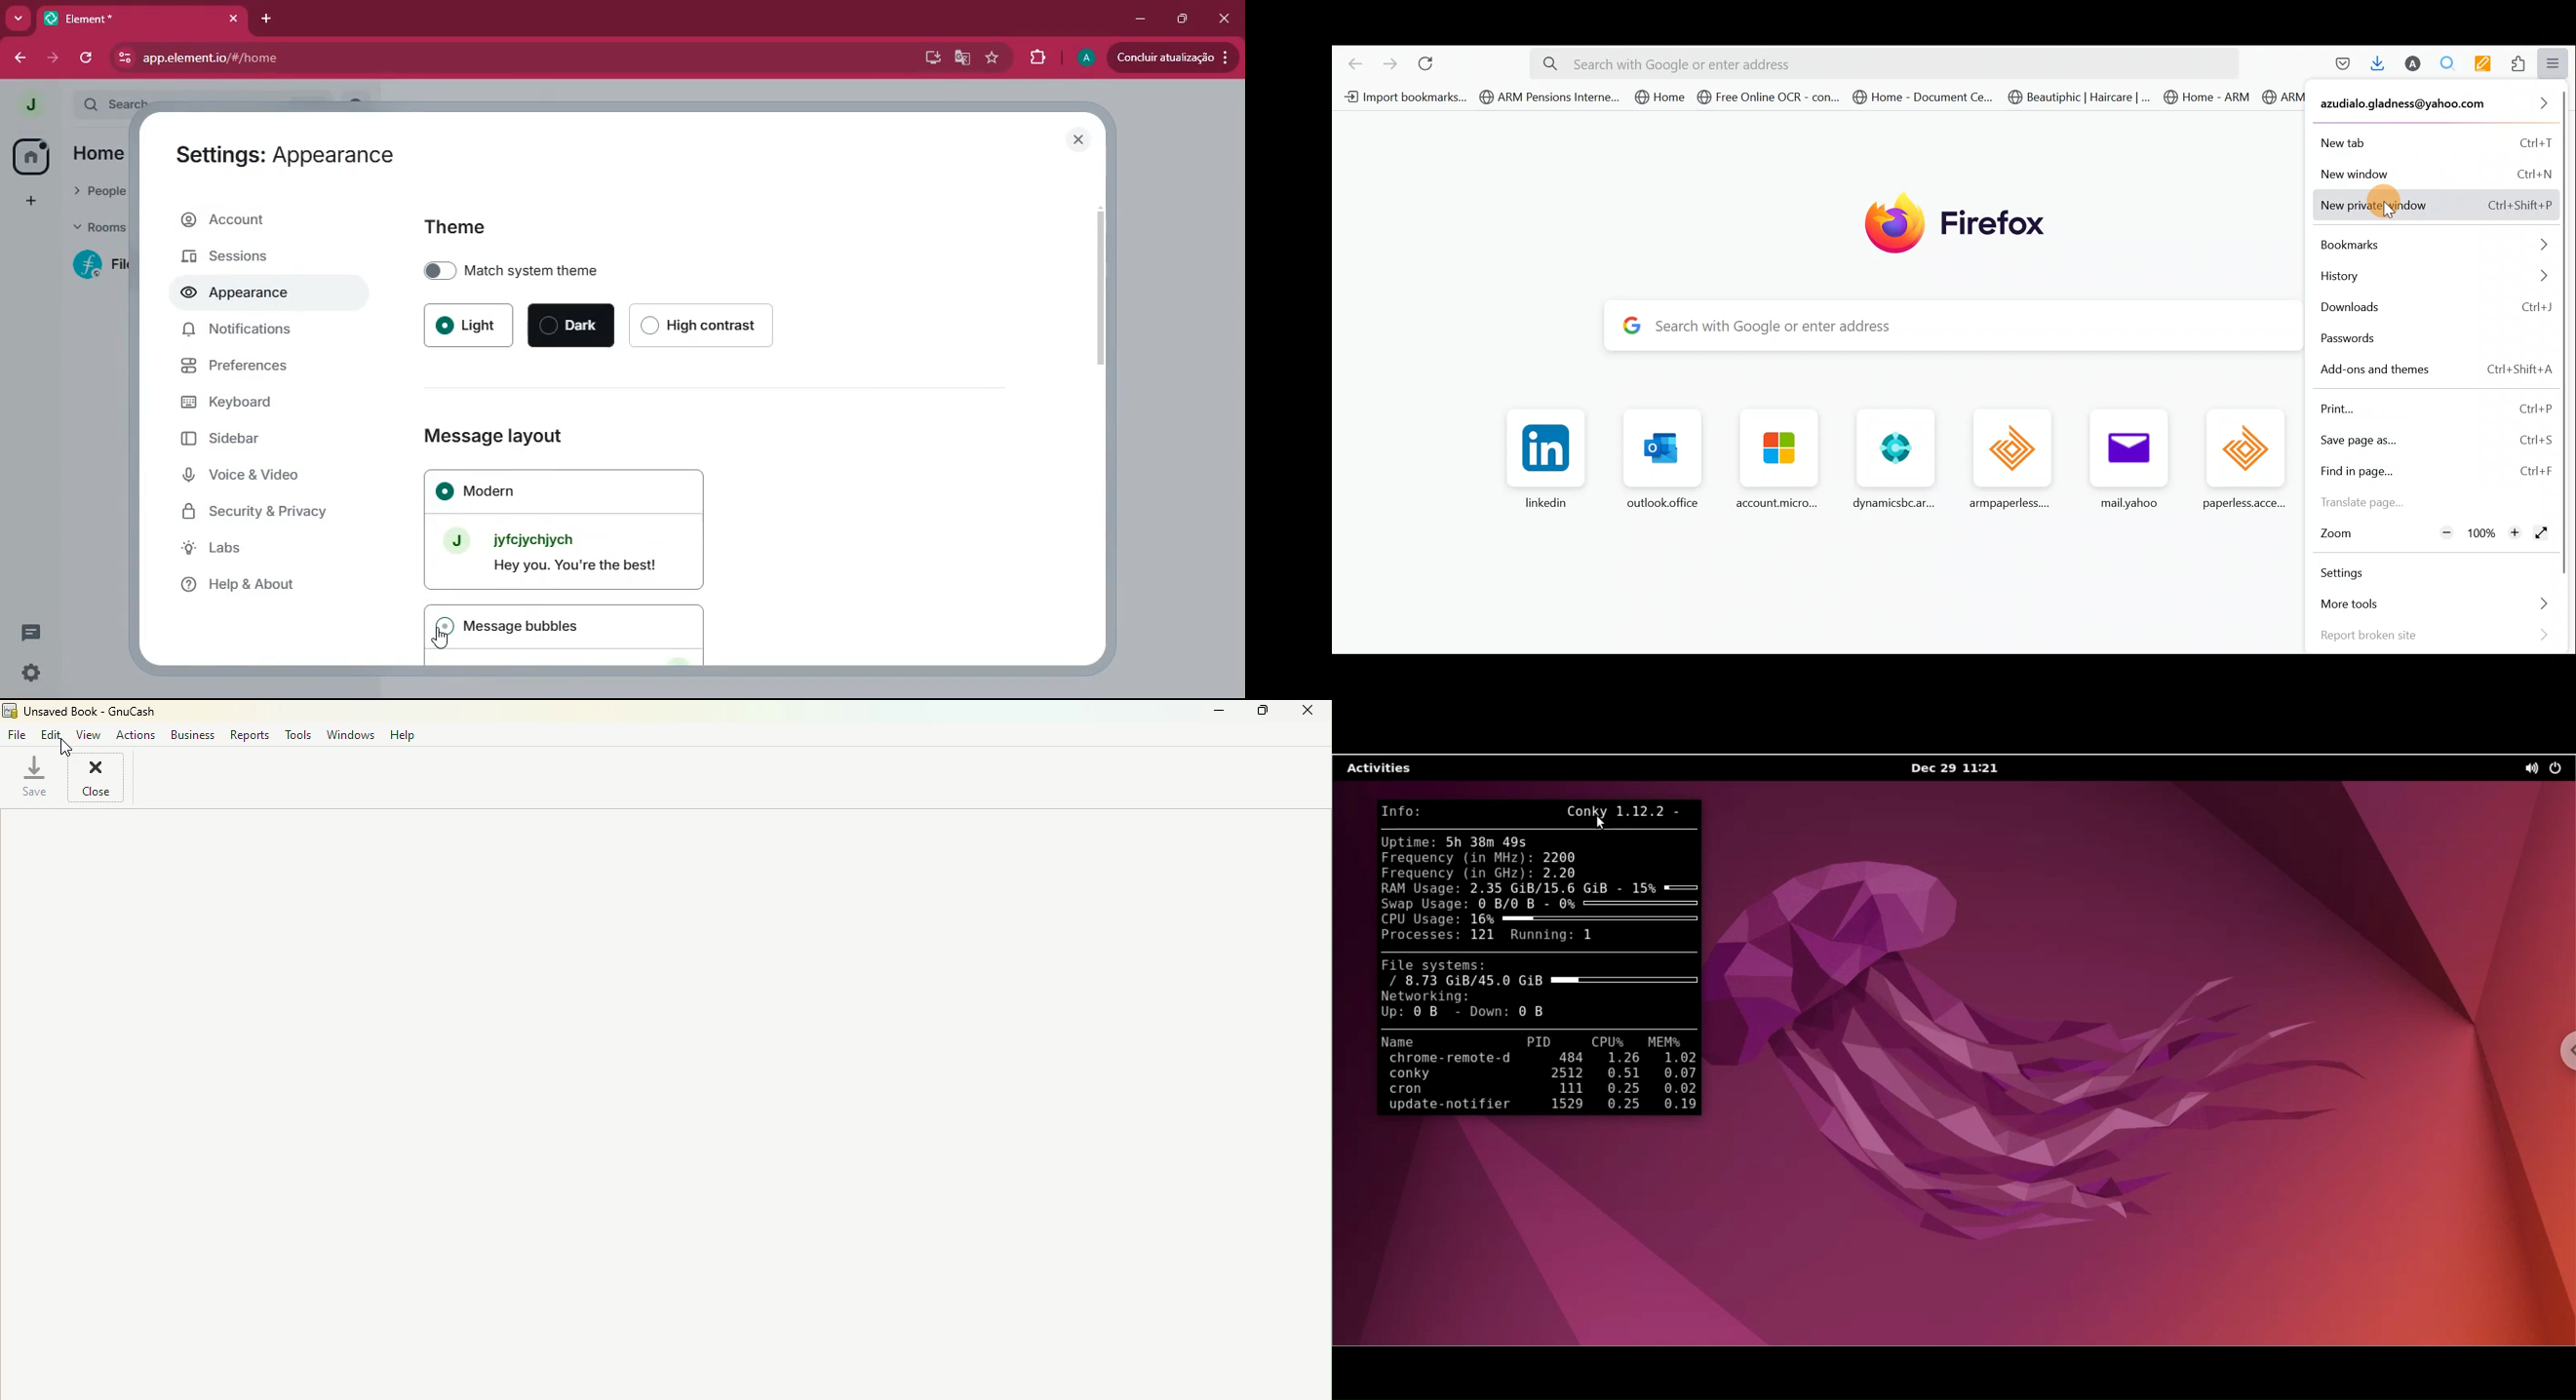  I want to click on dynamicsbc.ar..., so click(1892, 460).